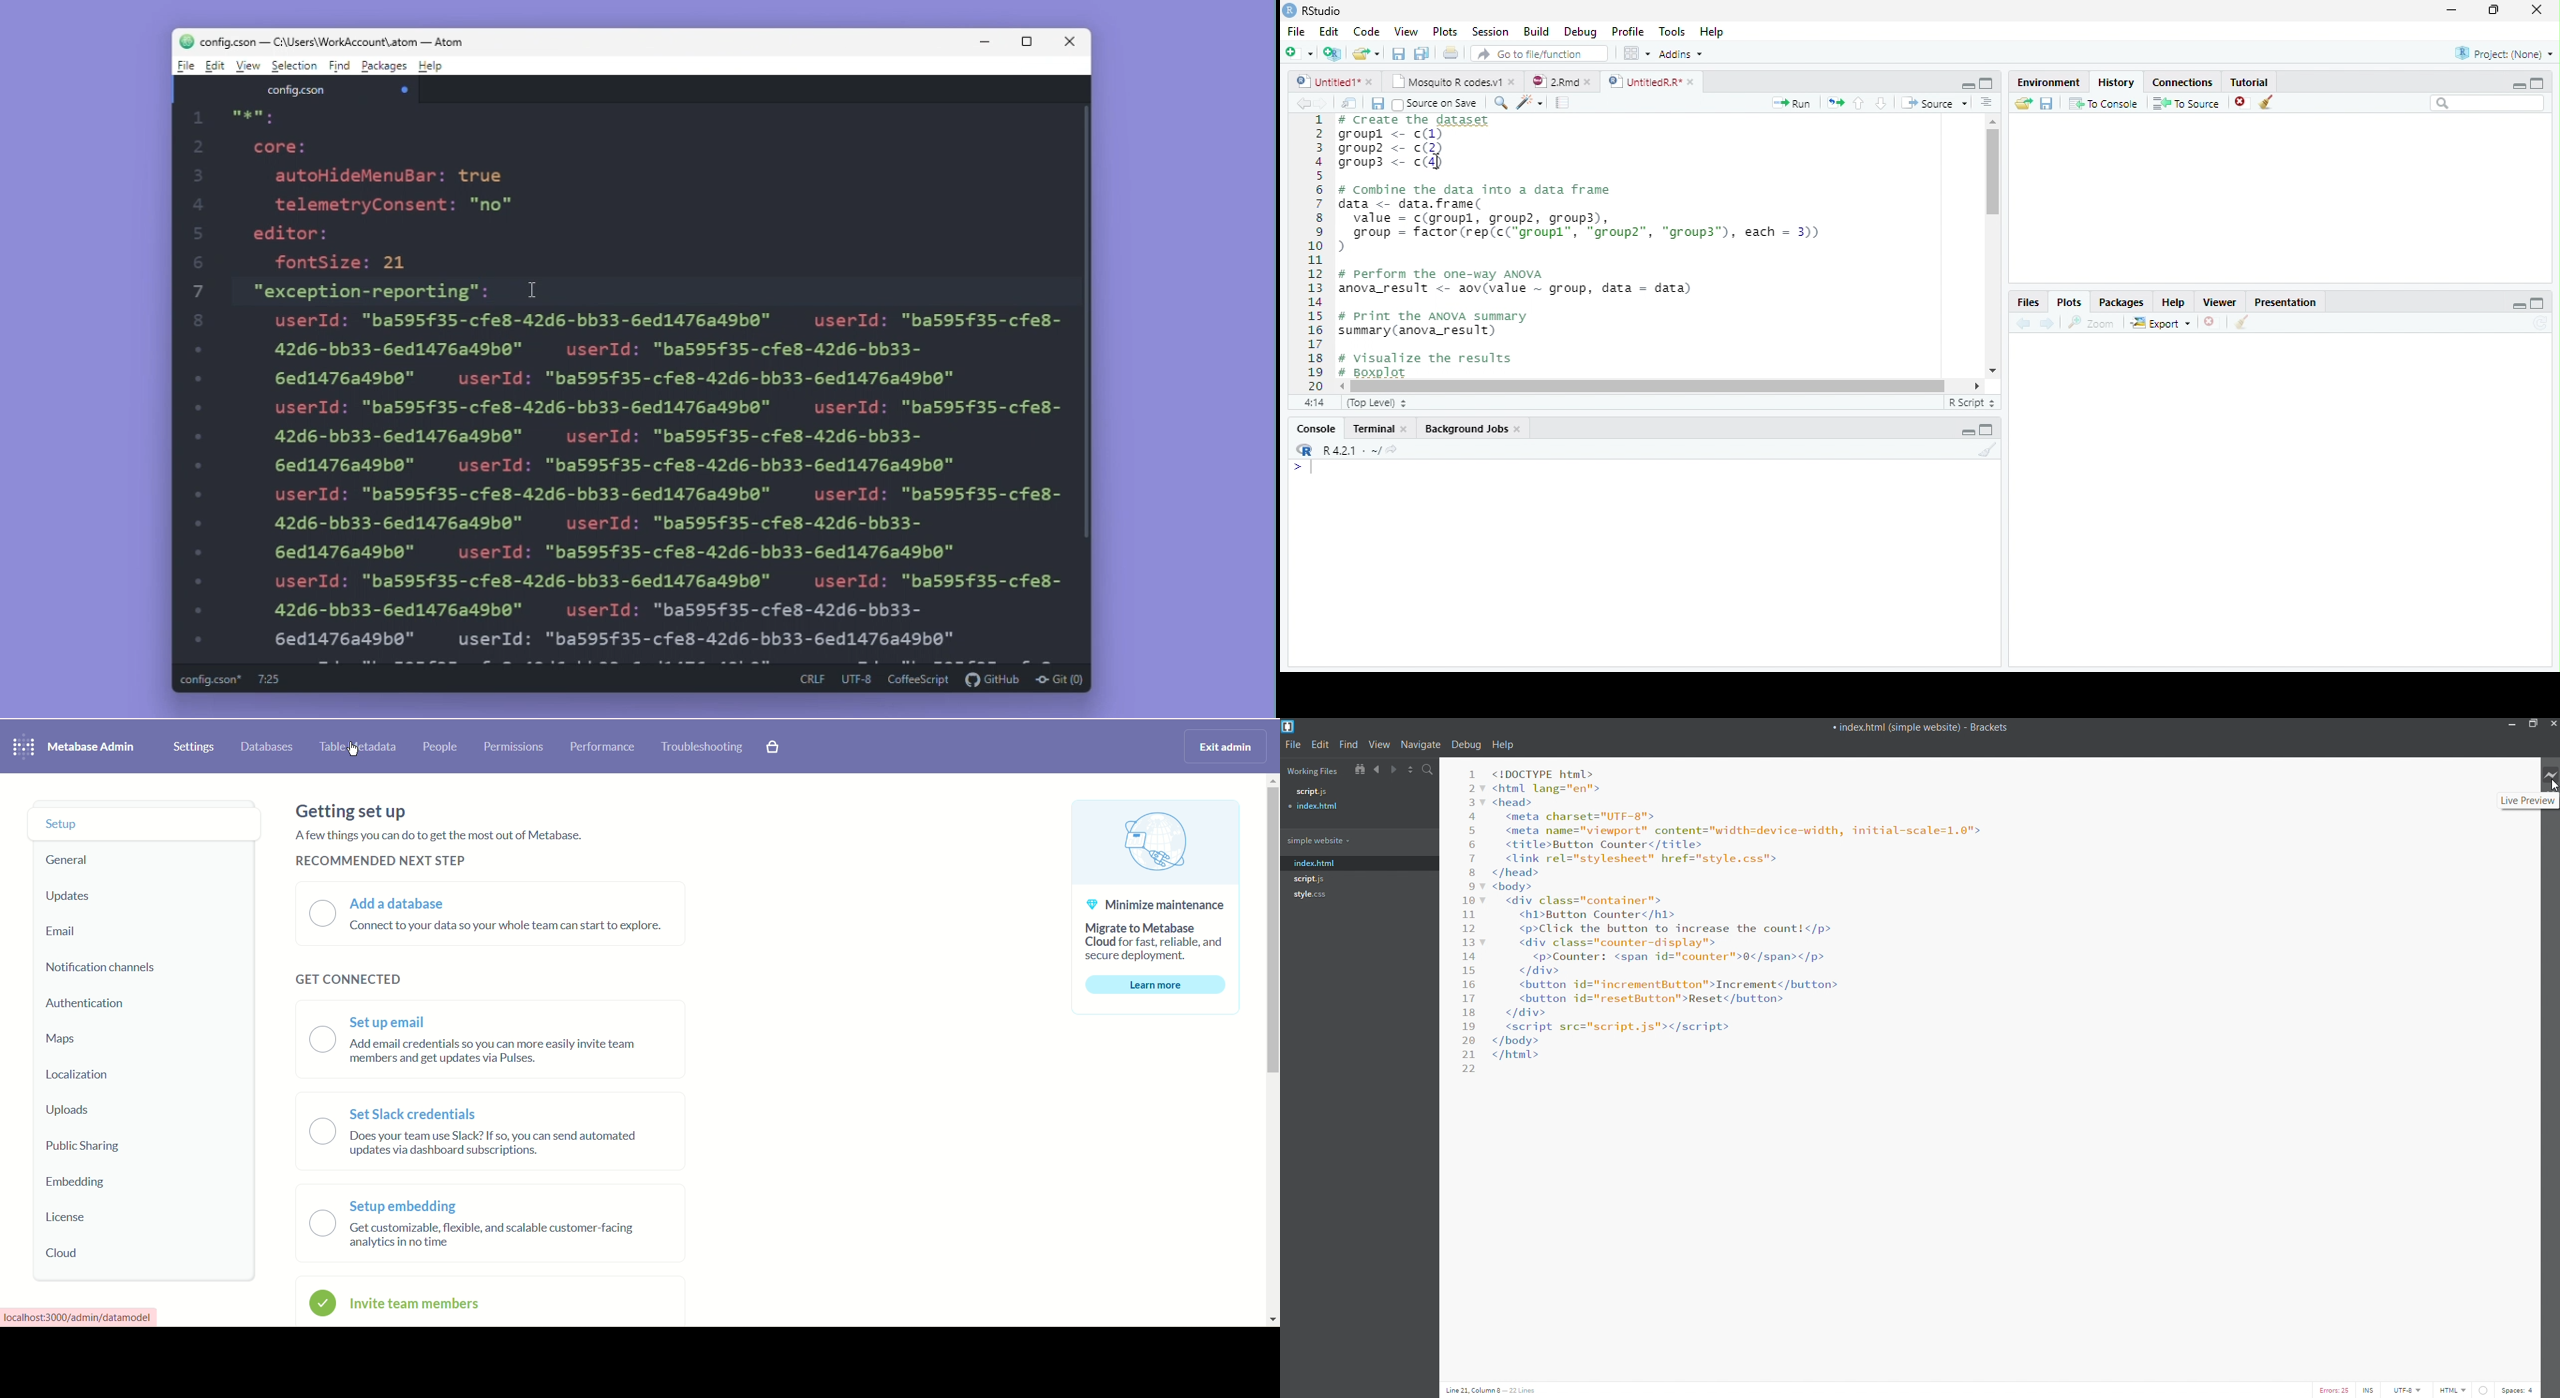  Describe the element at coordinates (1990, 246) in the screenshot. I see `Scrollbar` at that location.